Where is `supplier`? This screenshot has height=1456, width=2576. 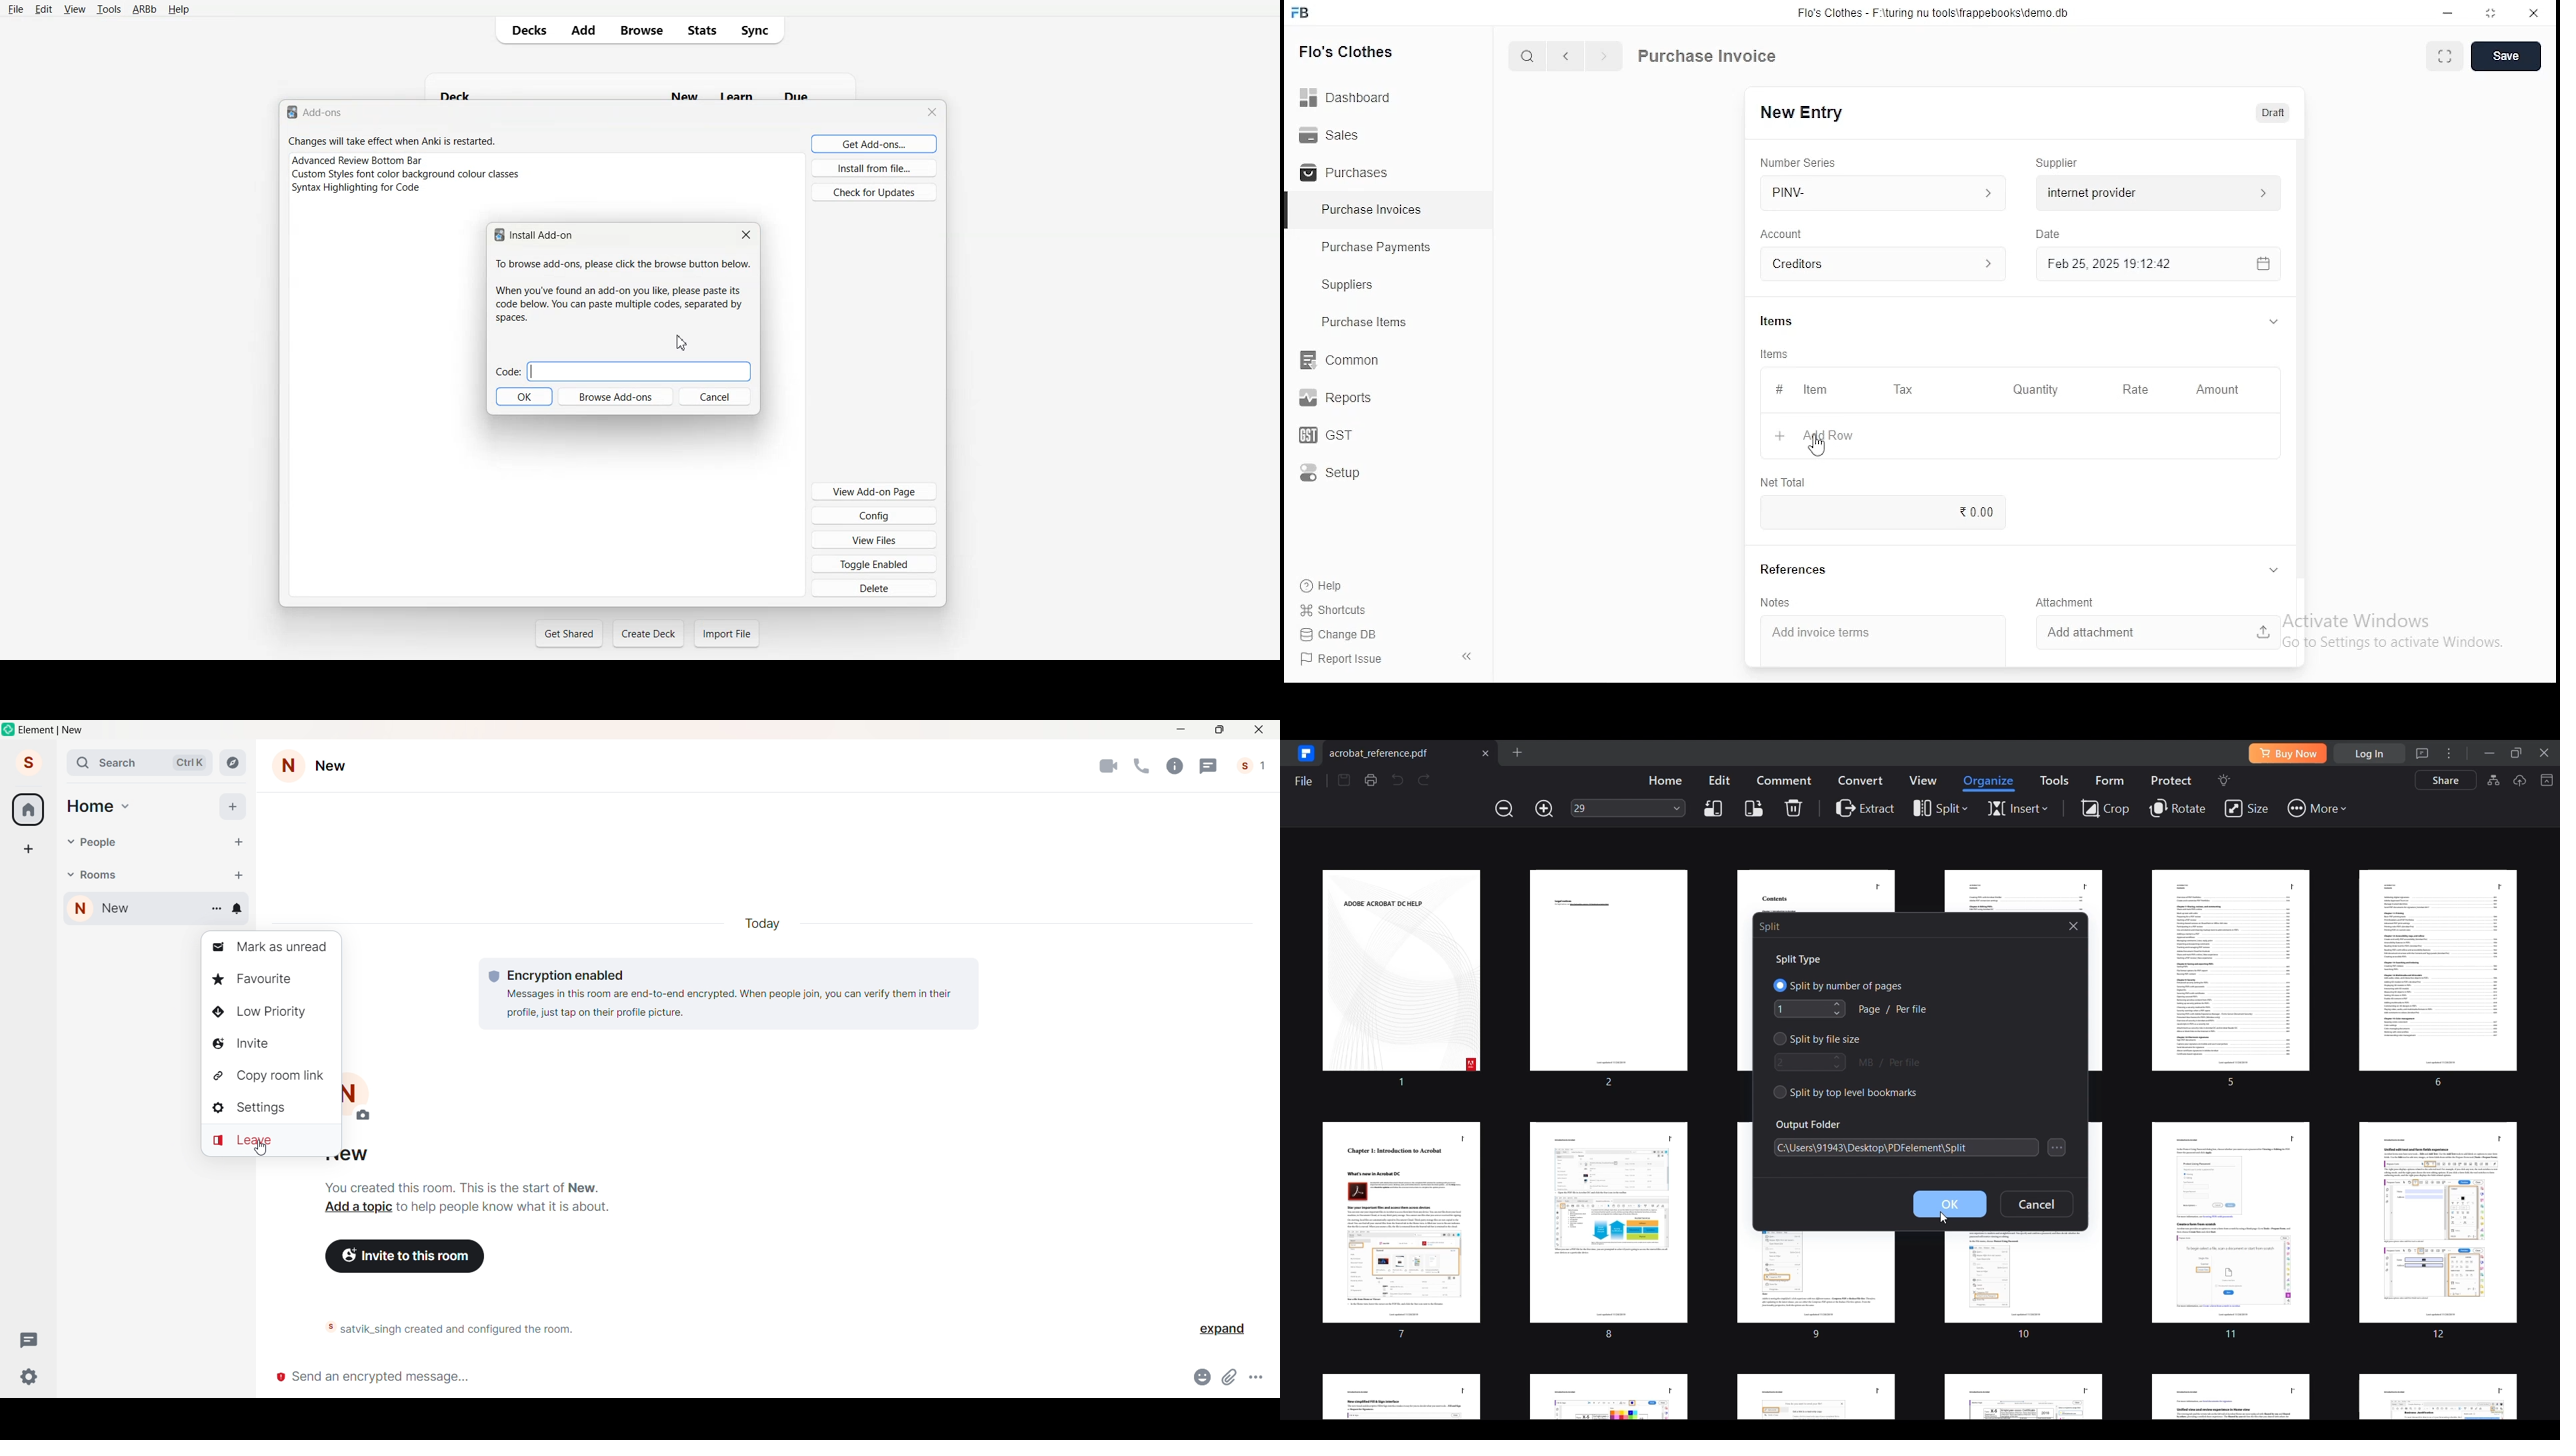
supplier is located at coordinates (2153, 192).